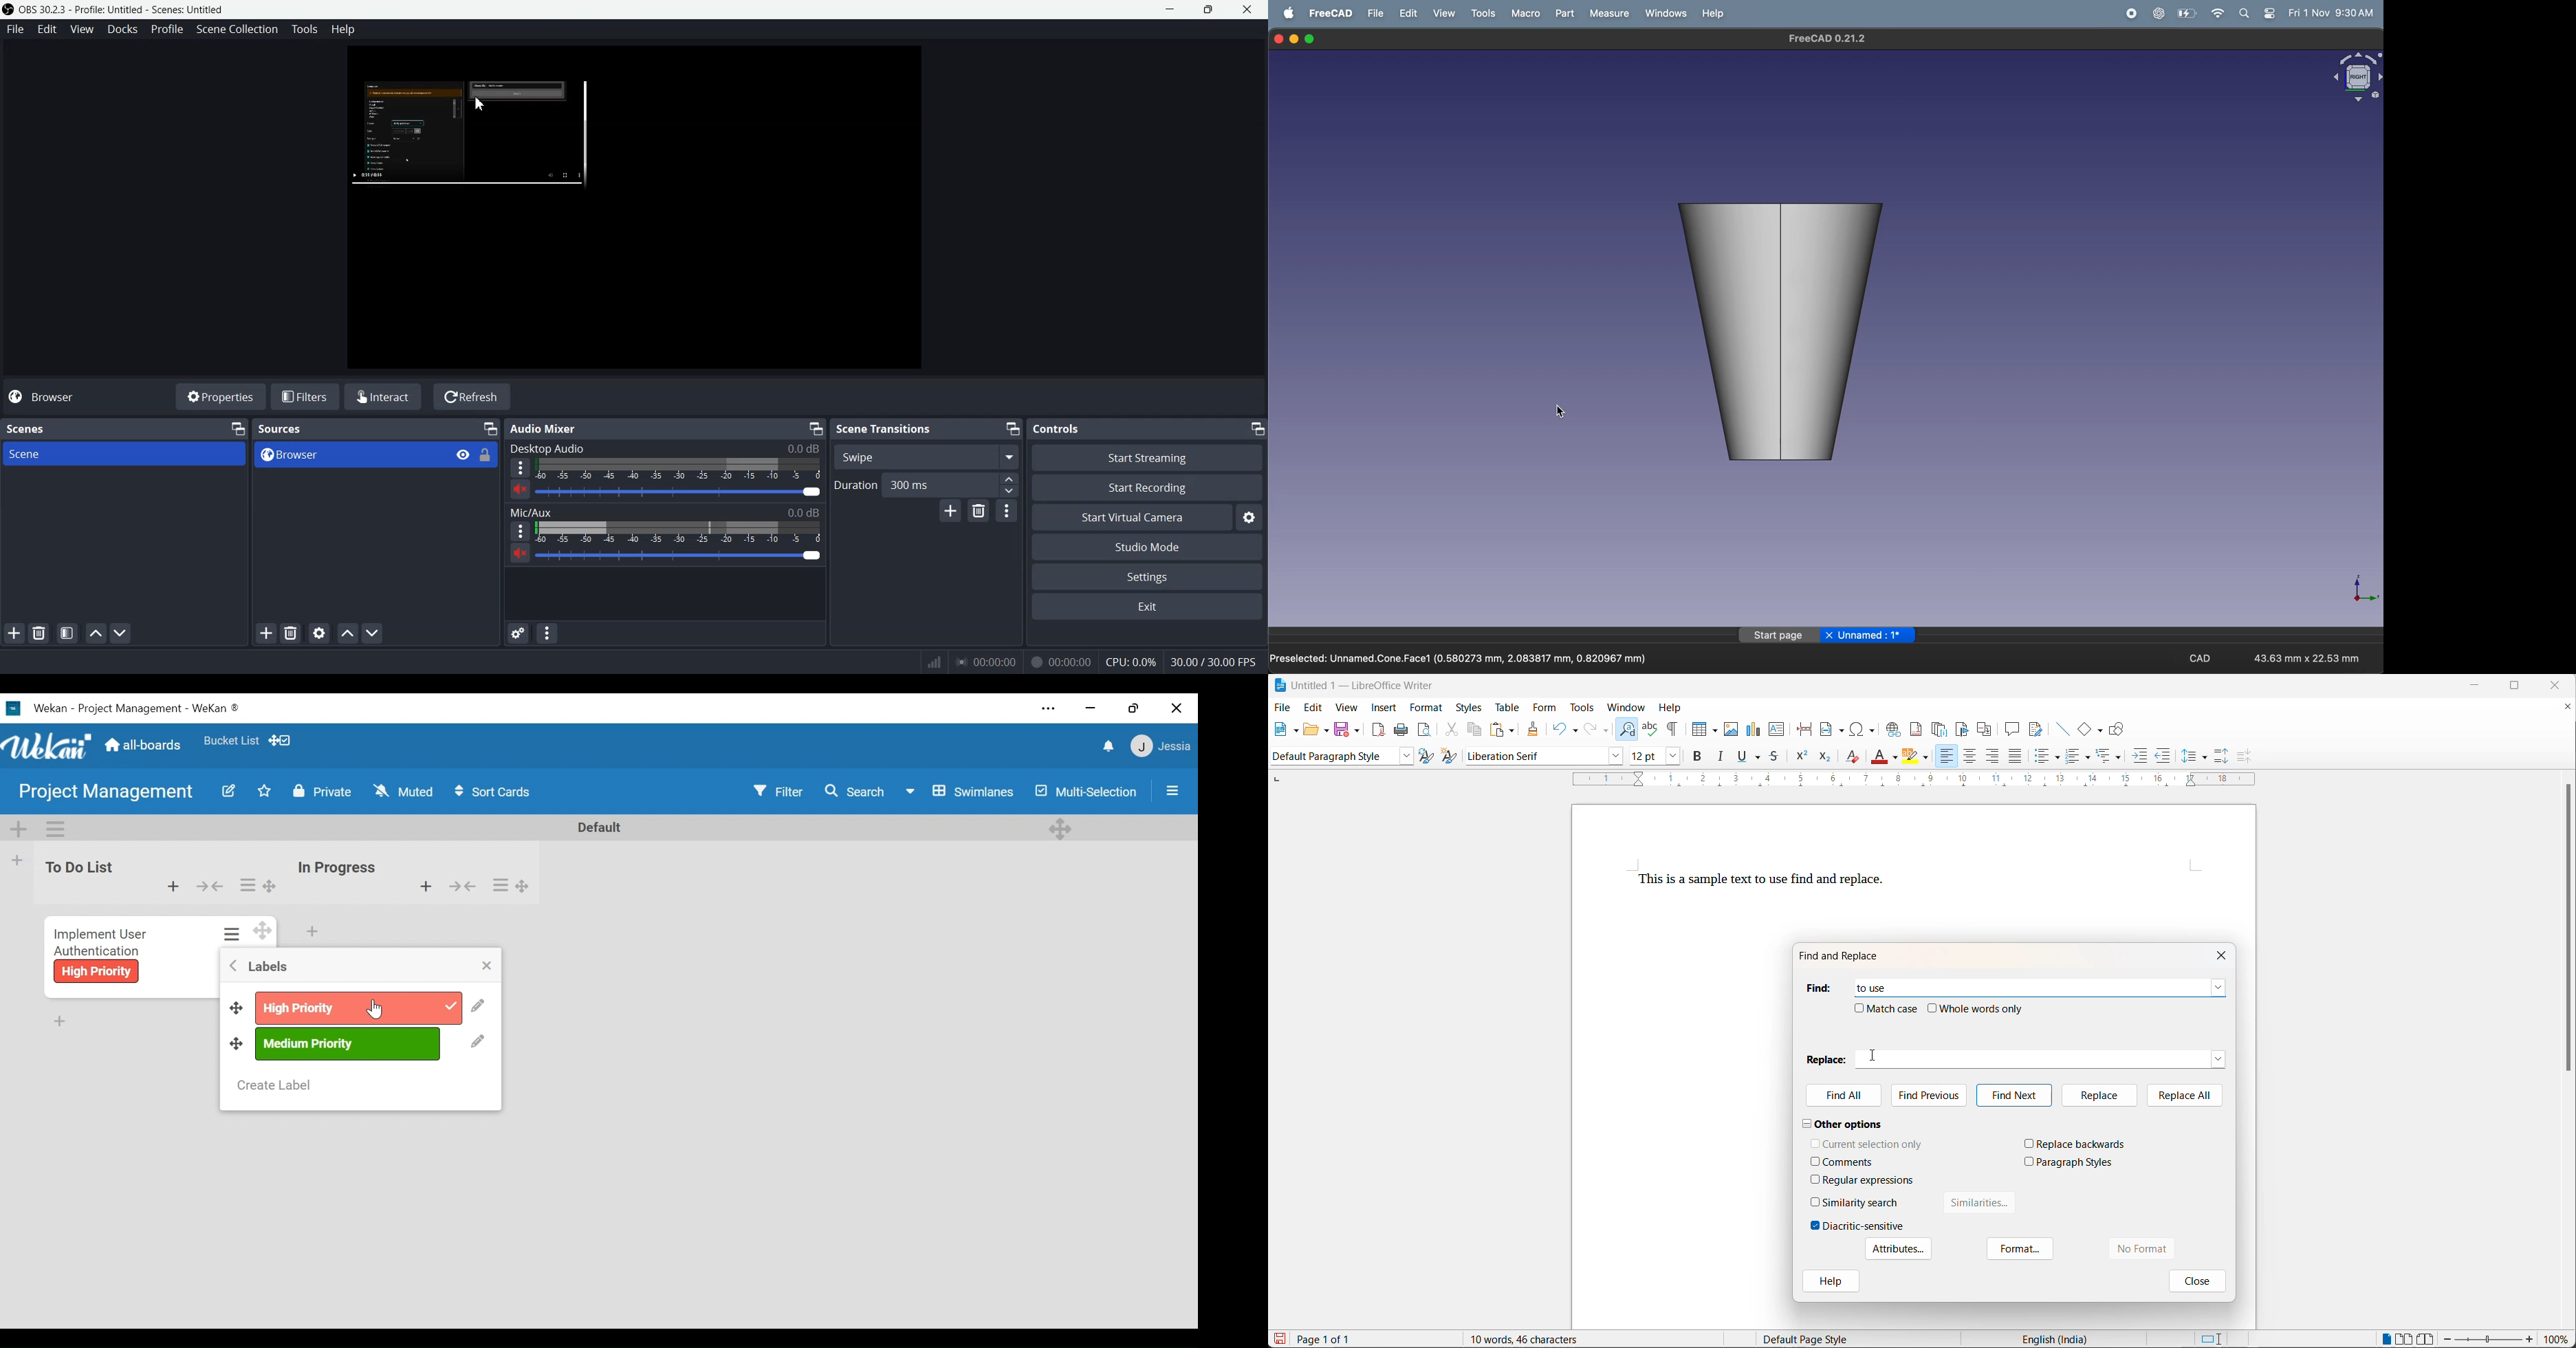 This screenshot has height=1372, width=2576. I want to click on edit, so click(478, 1043).